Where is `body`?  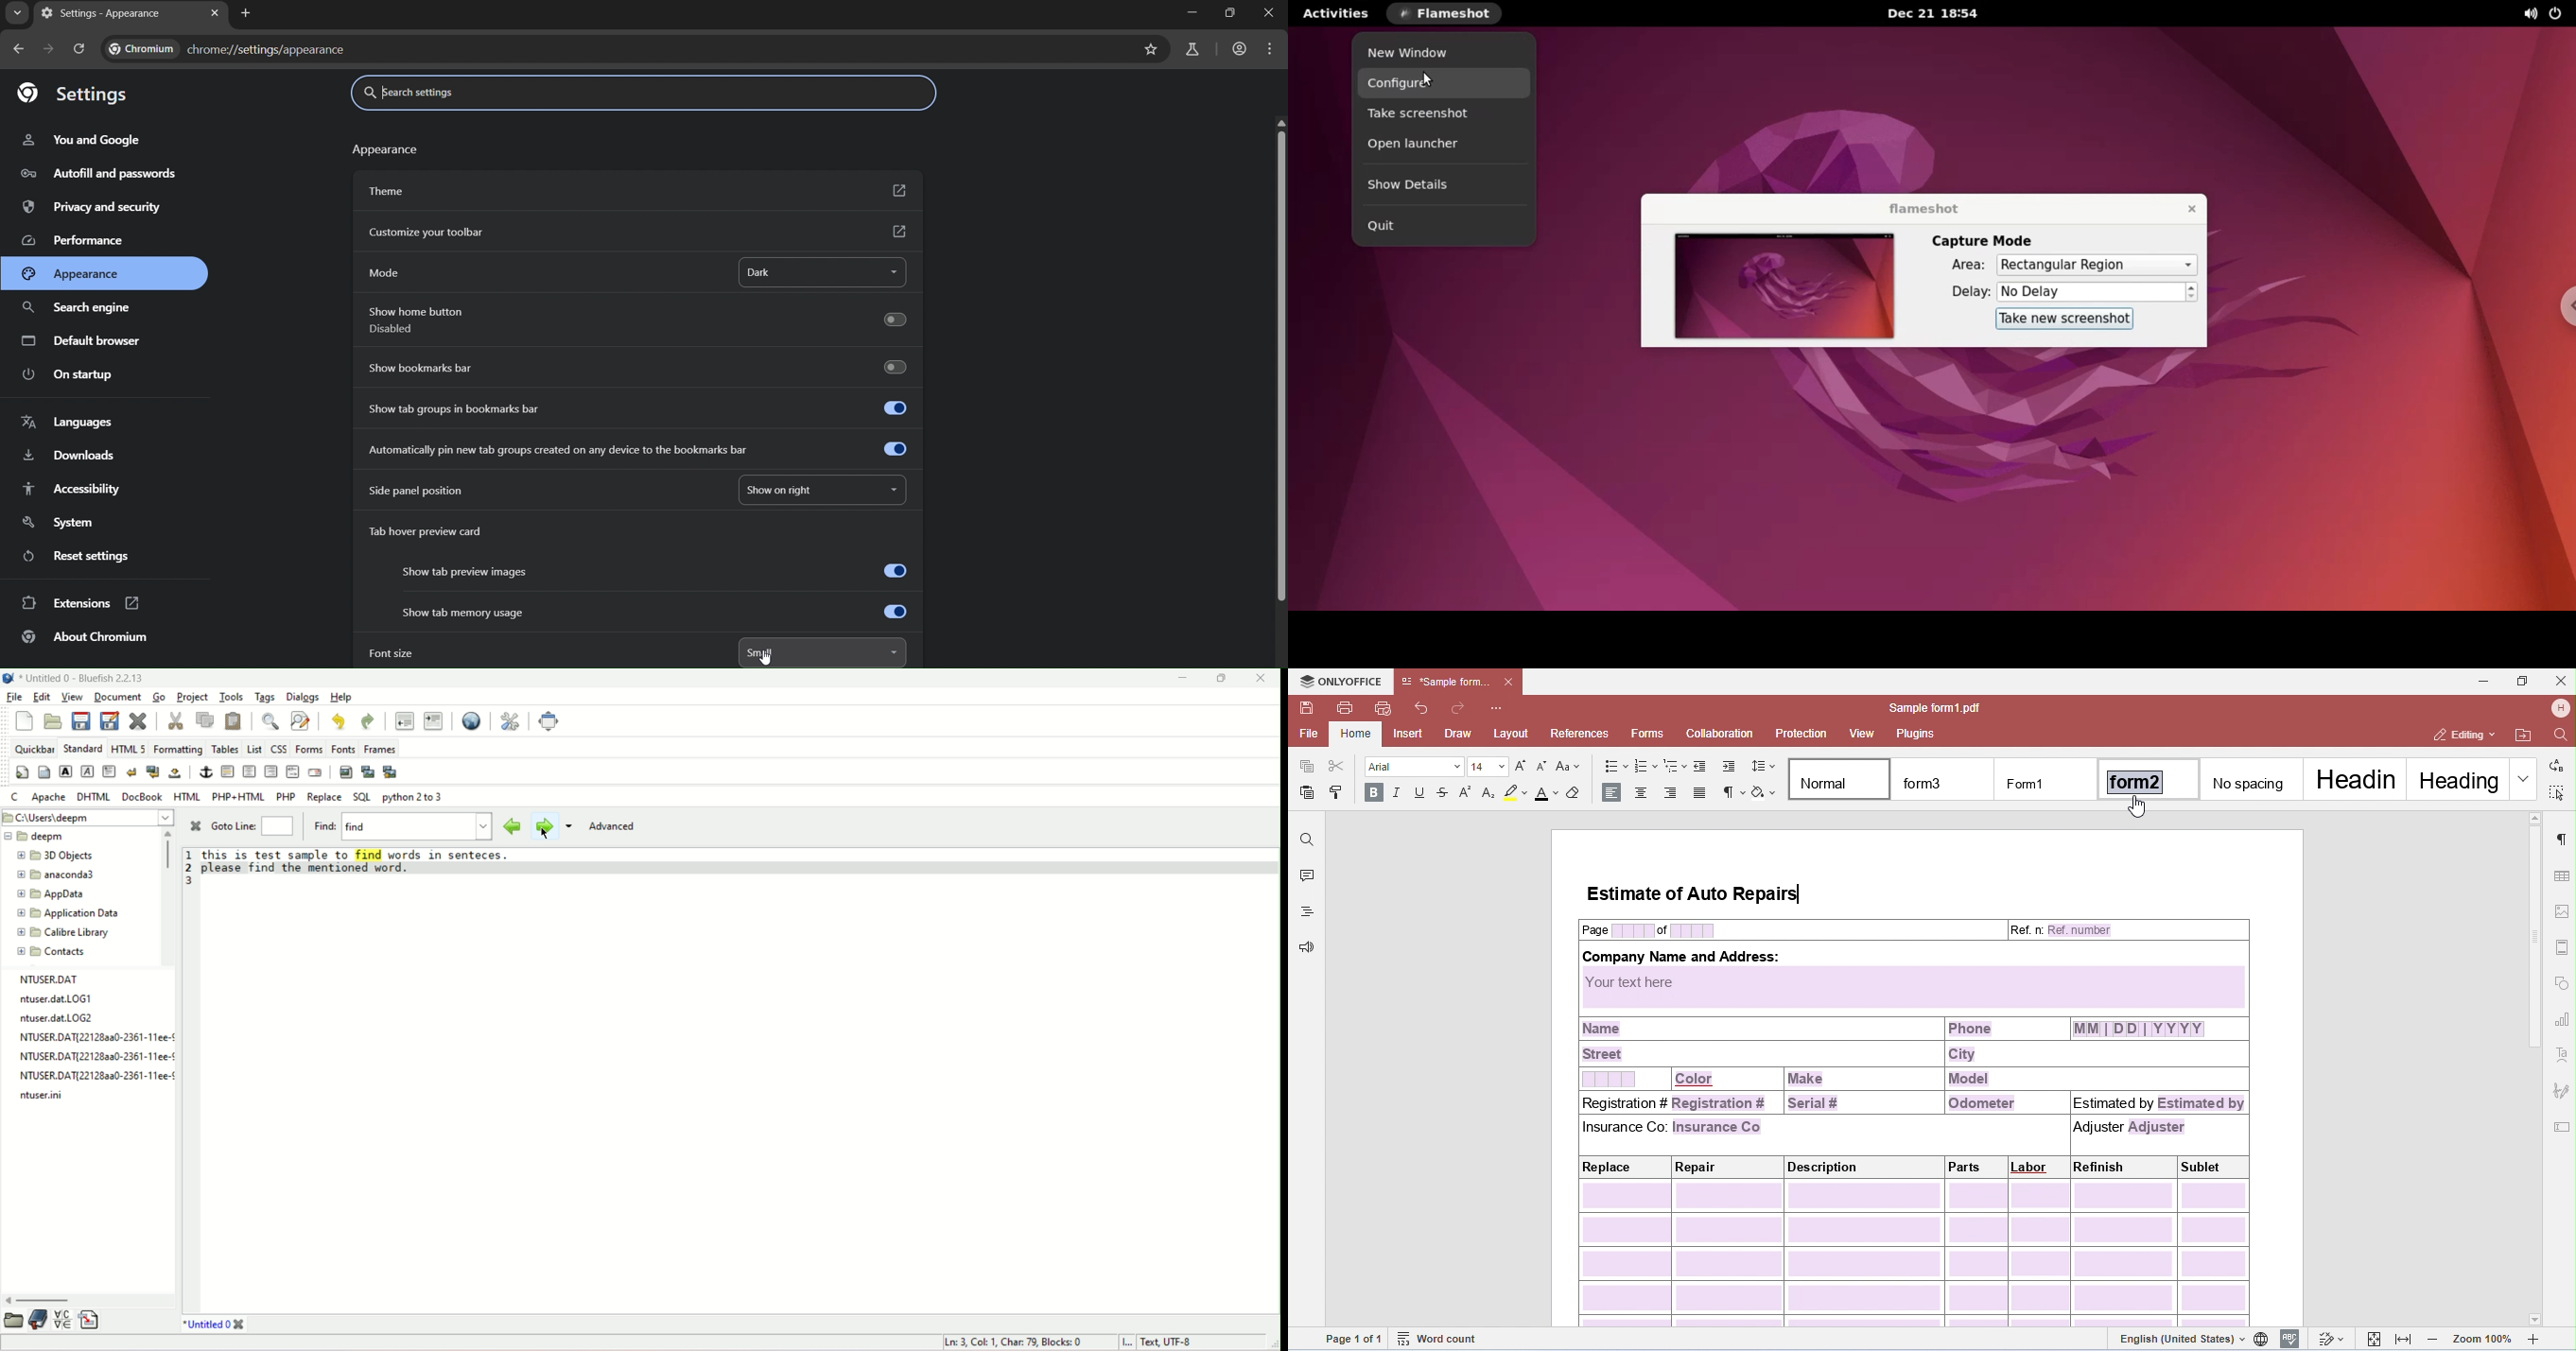
body is located at coordinates (43, 773).